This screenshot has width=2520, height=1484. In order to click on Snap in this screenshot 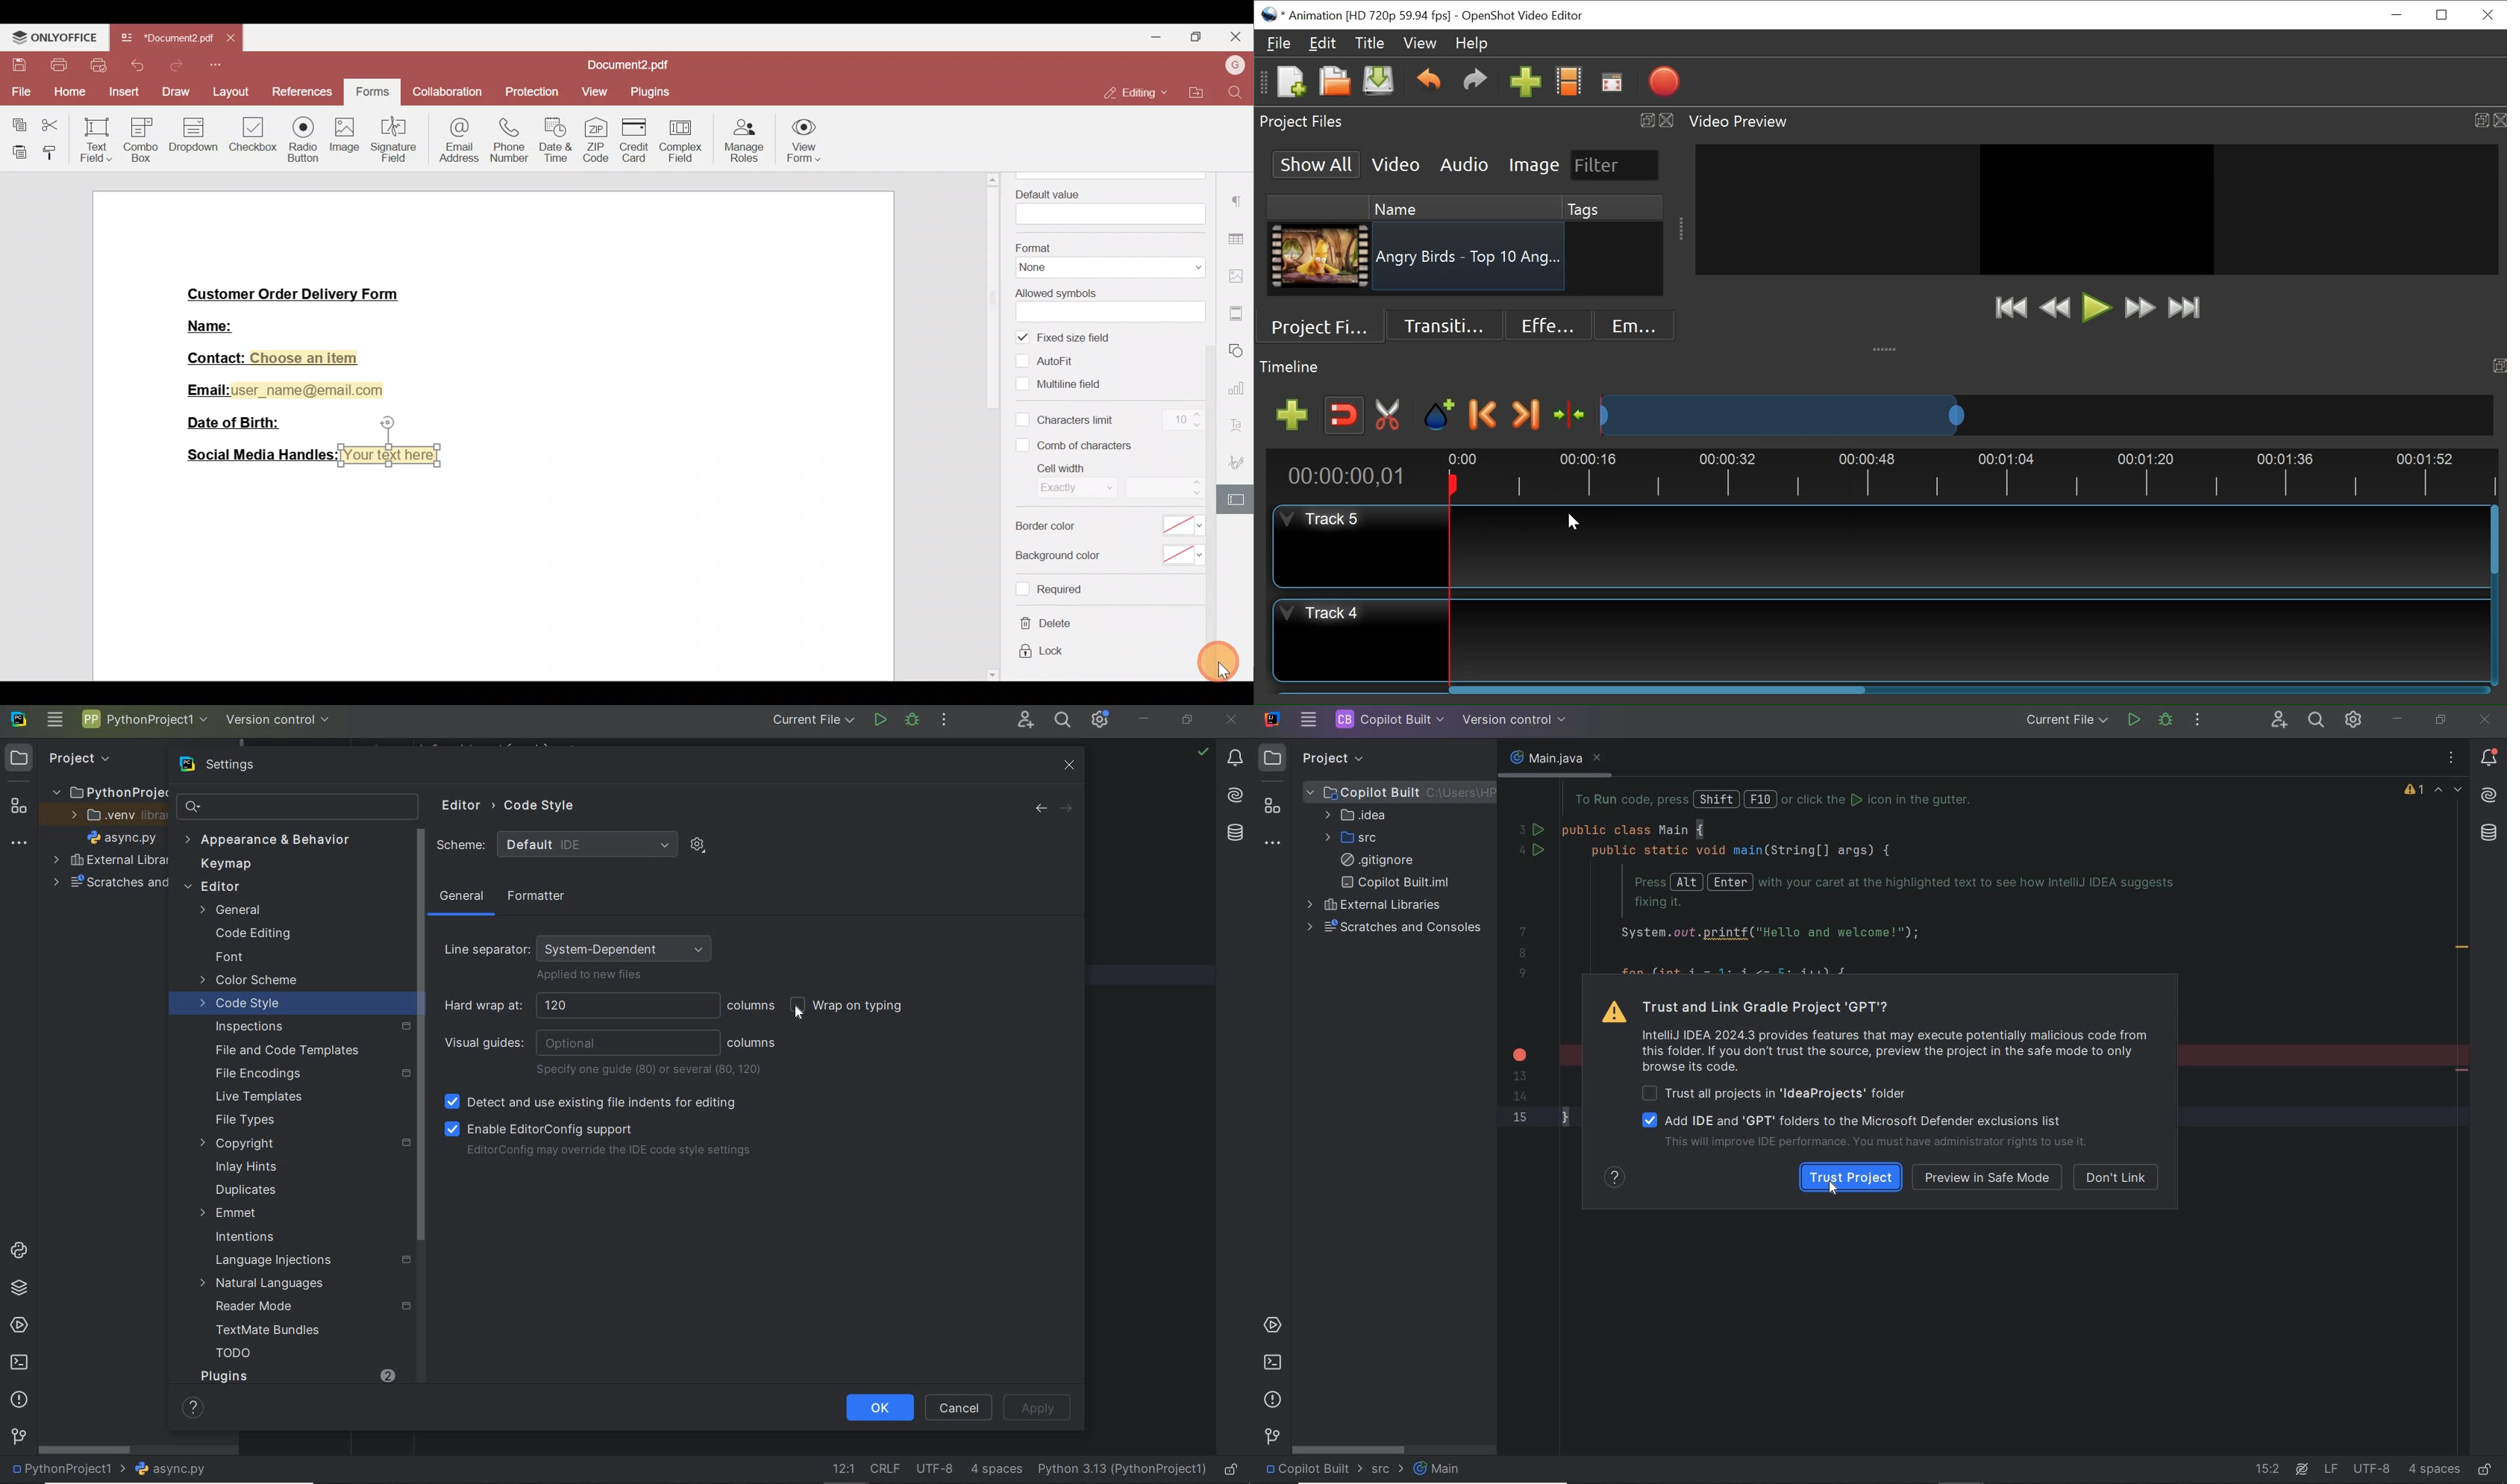, I will do `click(1343, 416)`.